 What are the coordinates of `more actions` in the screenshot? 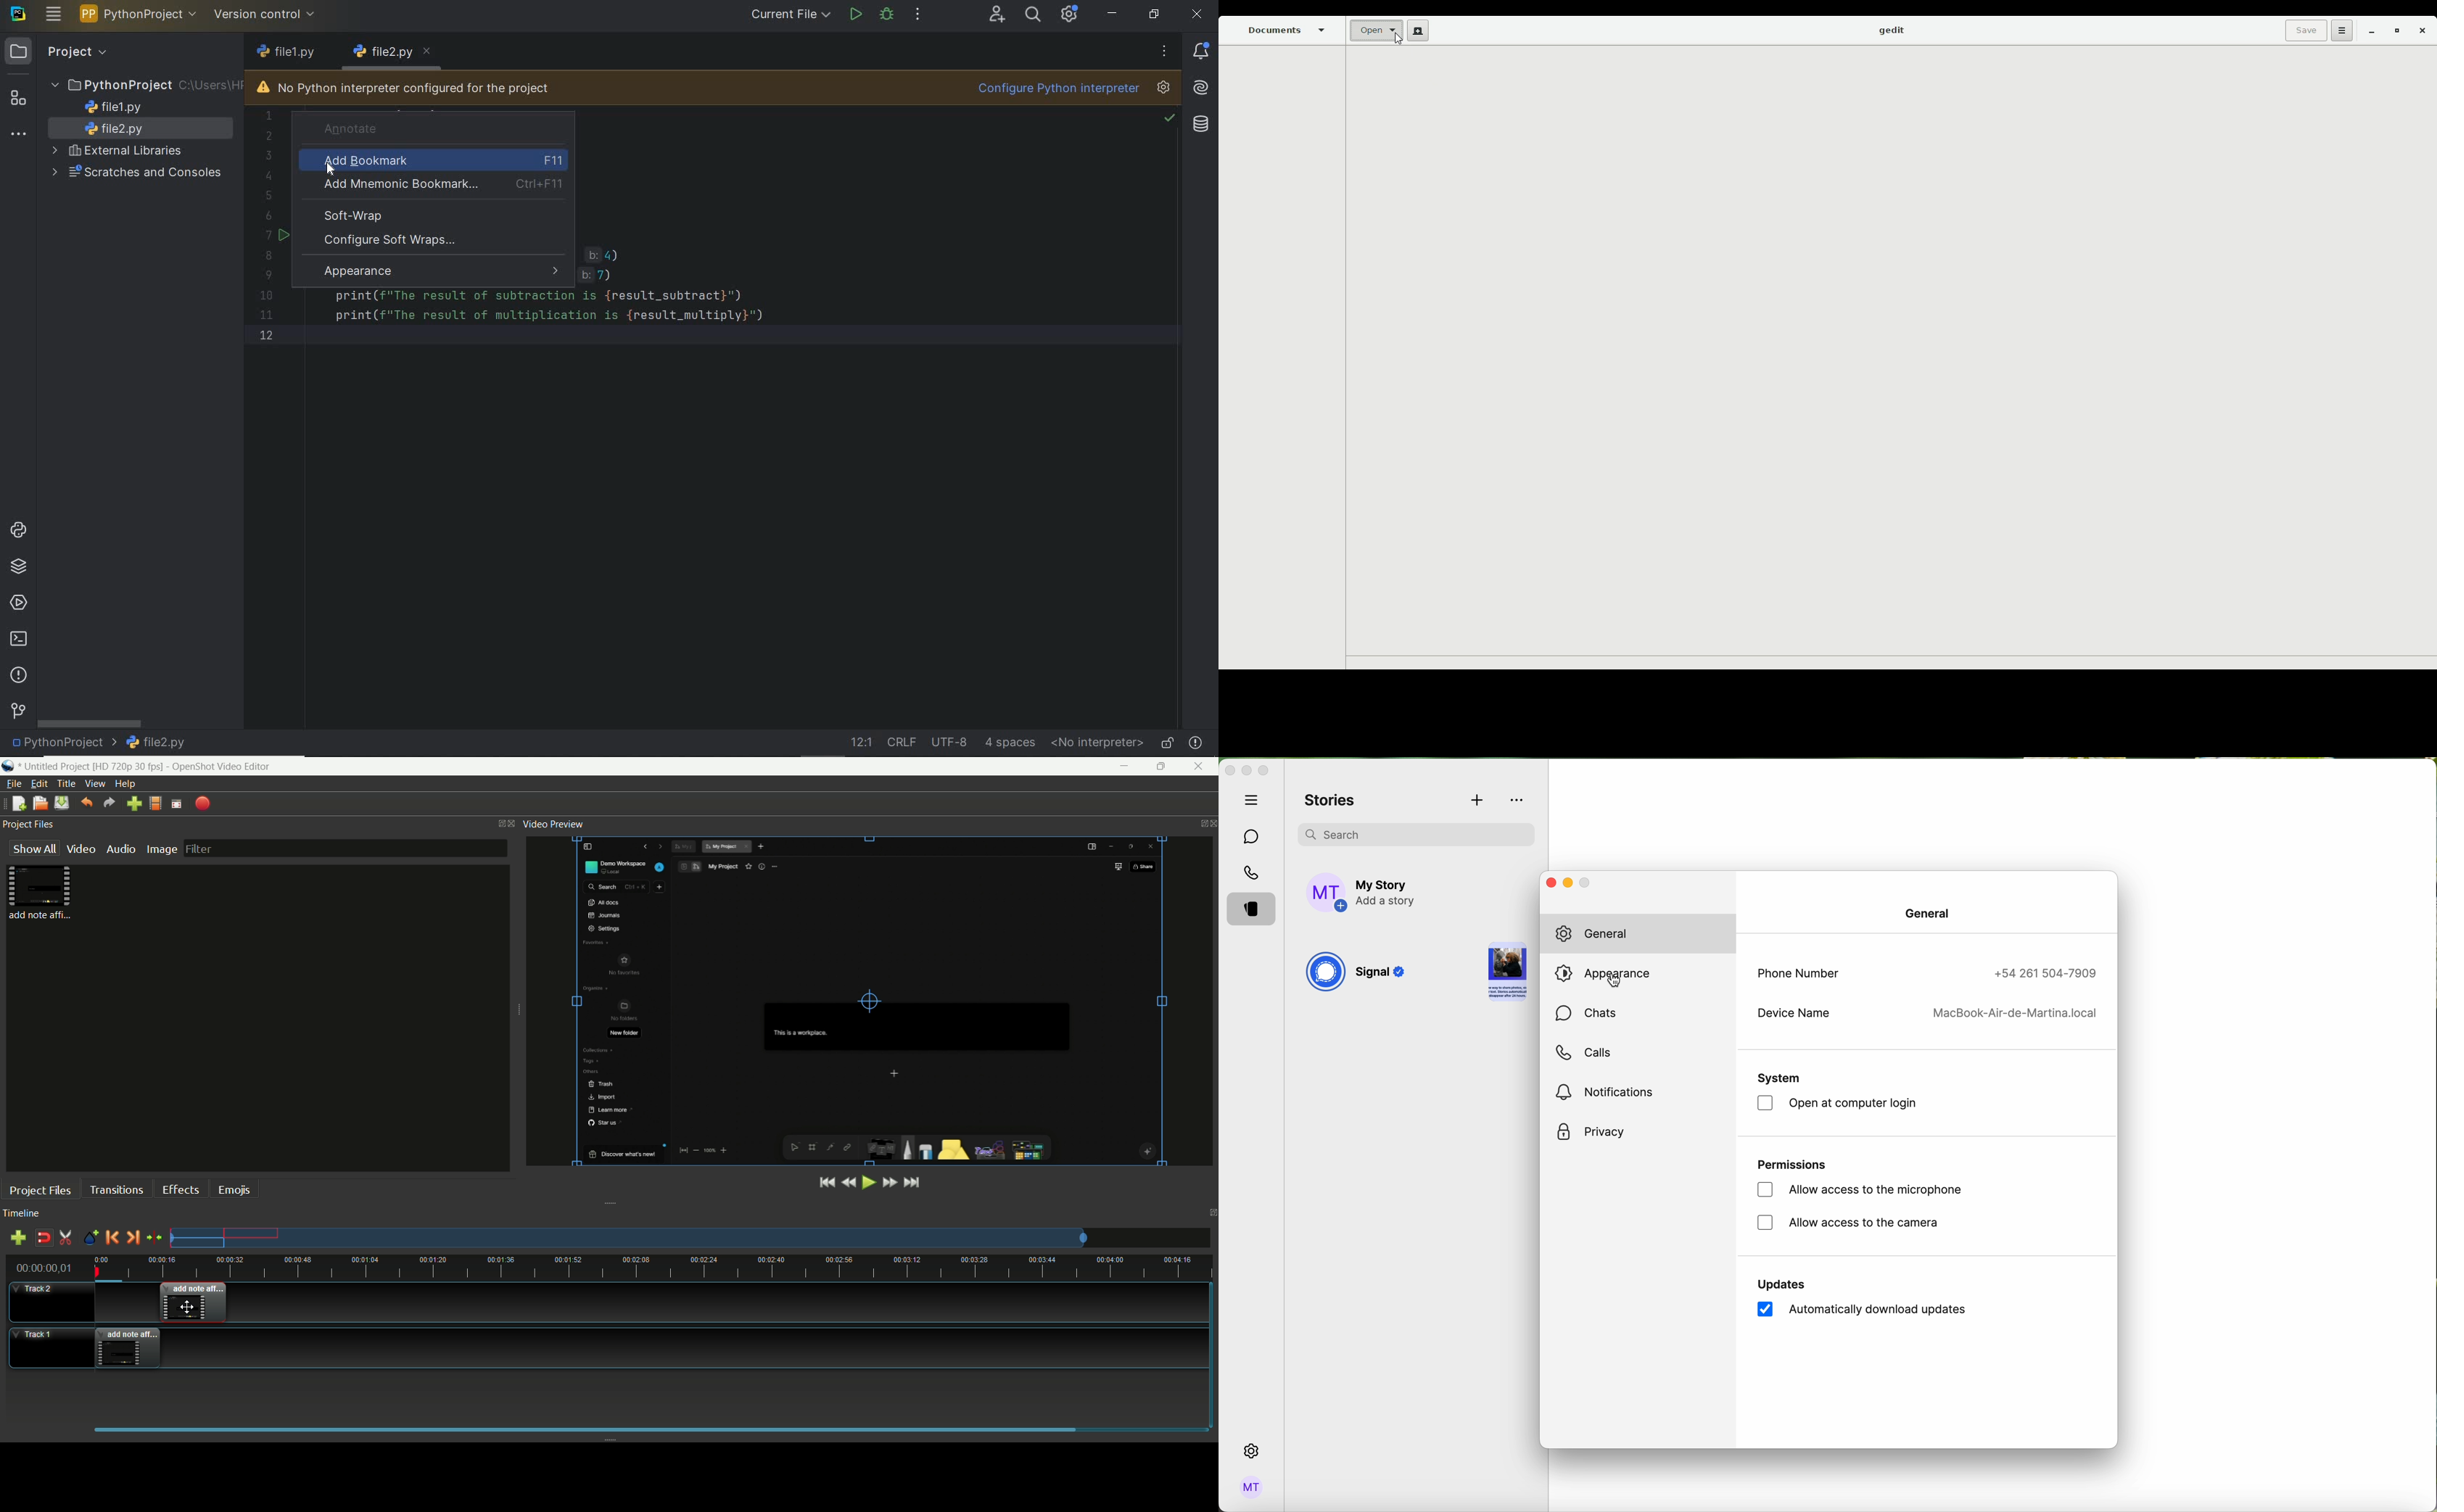 It's located at (918, 14).